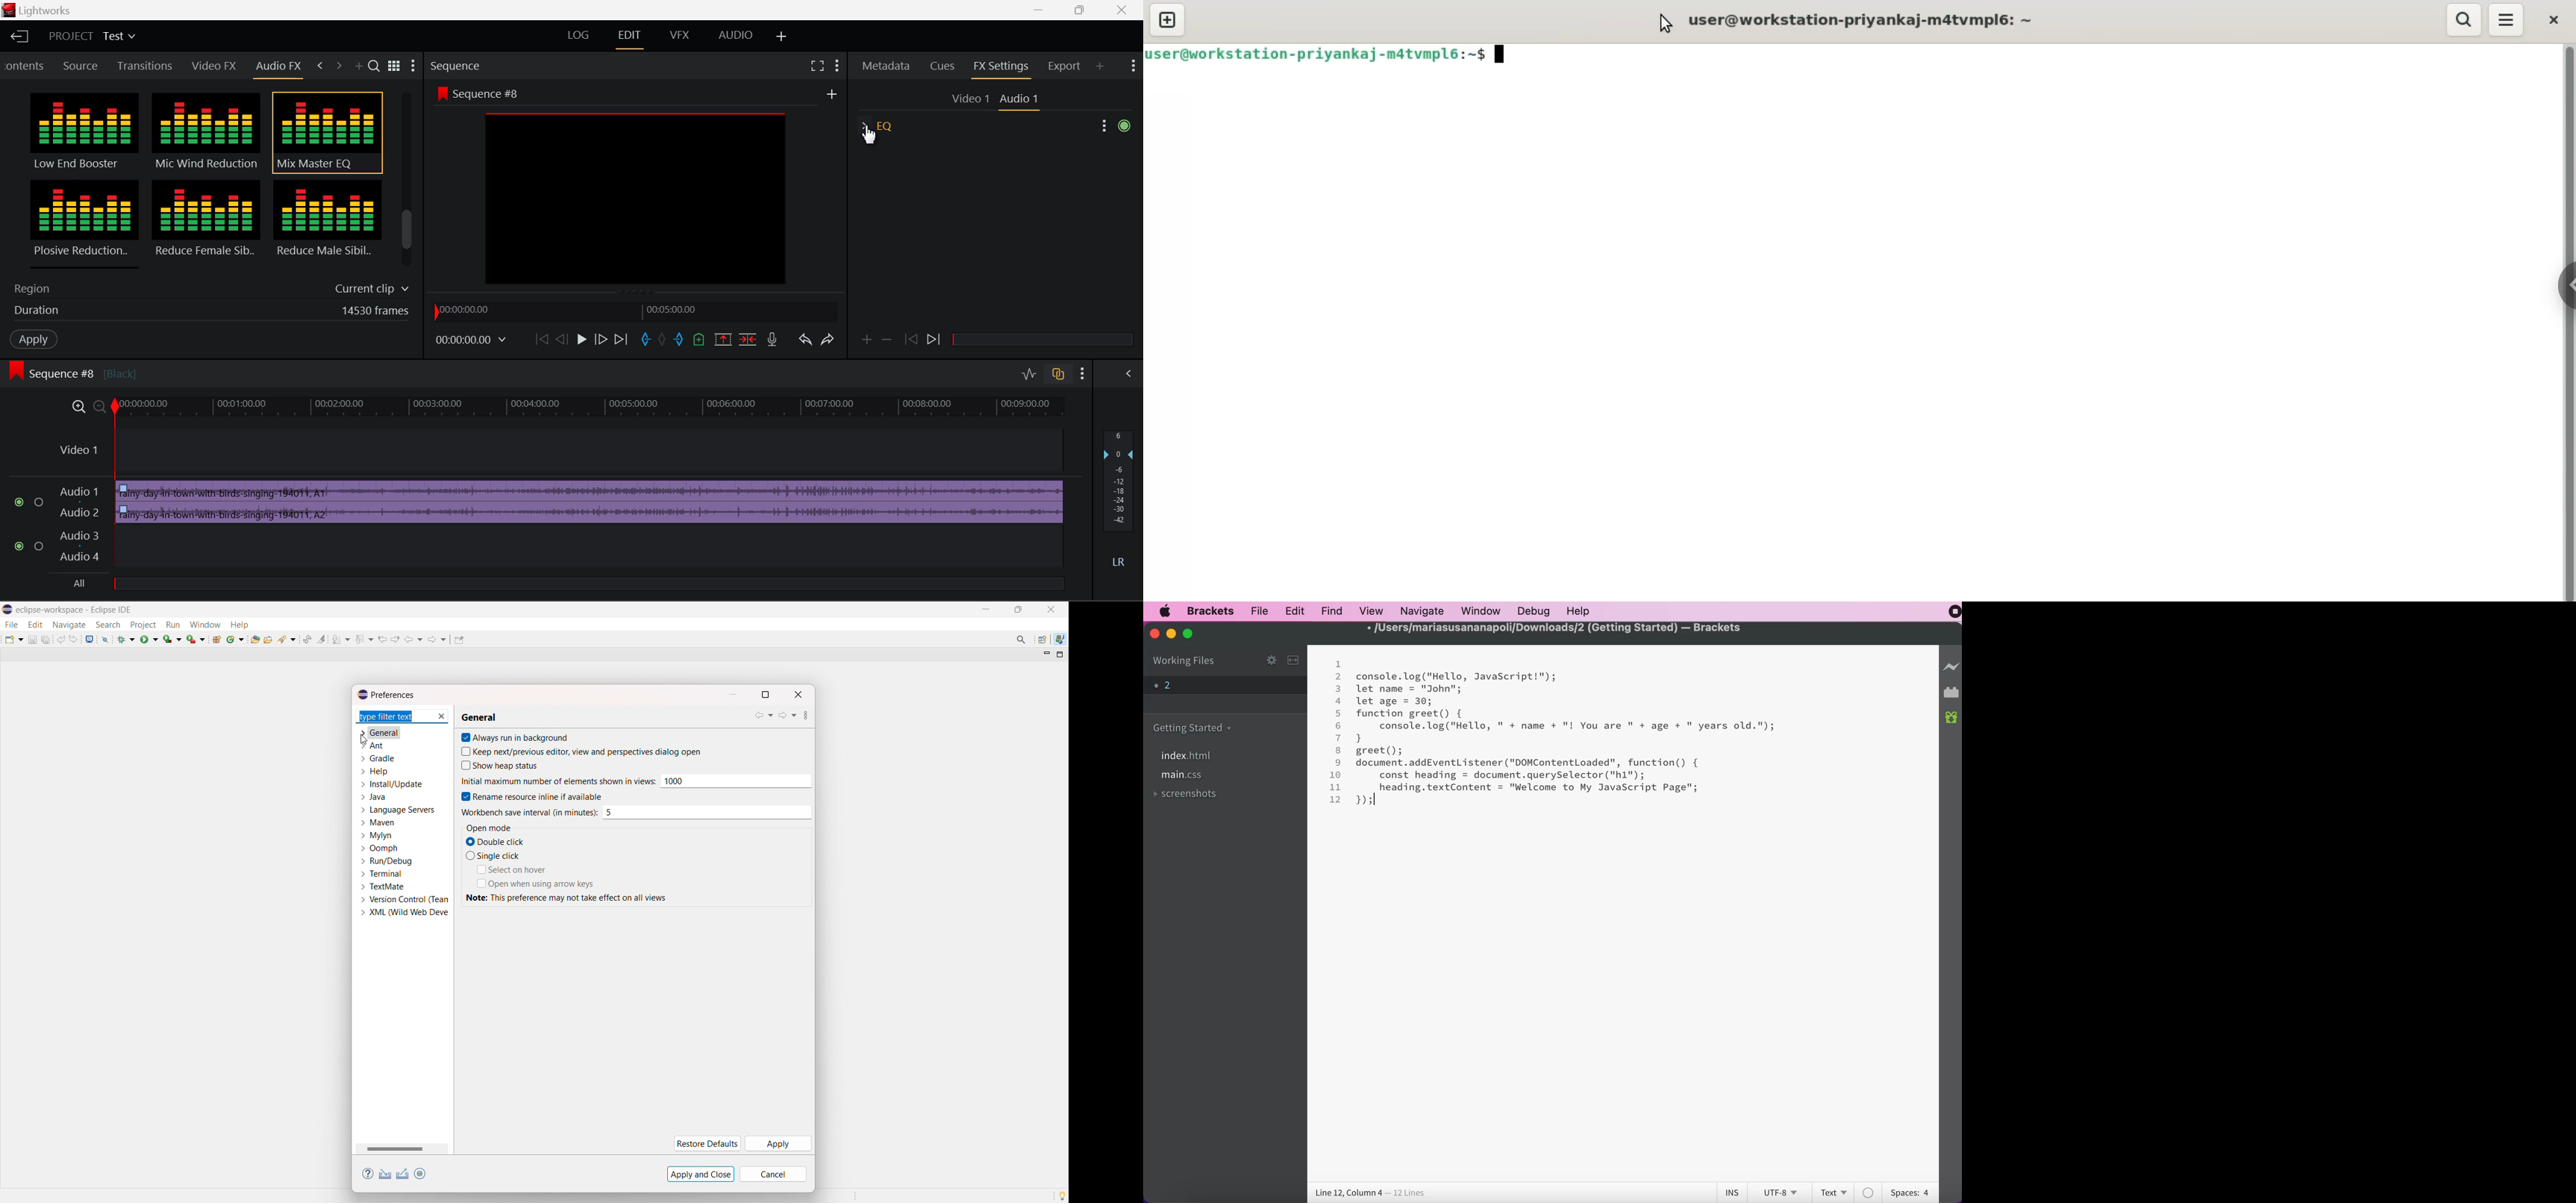 This screenshot has height=1204, width=2576. What do you see at coordinates (80, 407) in the screenshot?
I see `Timeline Zoom In` at bounding box center [80, 407].